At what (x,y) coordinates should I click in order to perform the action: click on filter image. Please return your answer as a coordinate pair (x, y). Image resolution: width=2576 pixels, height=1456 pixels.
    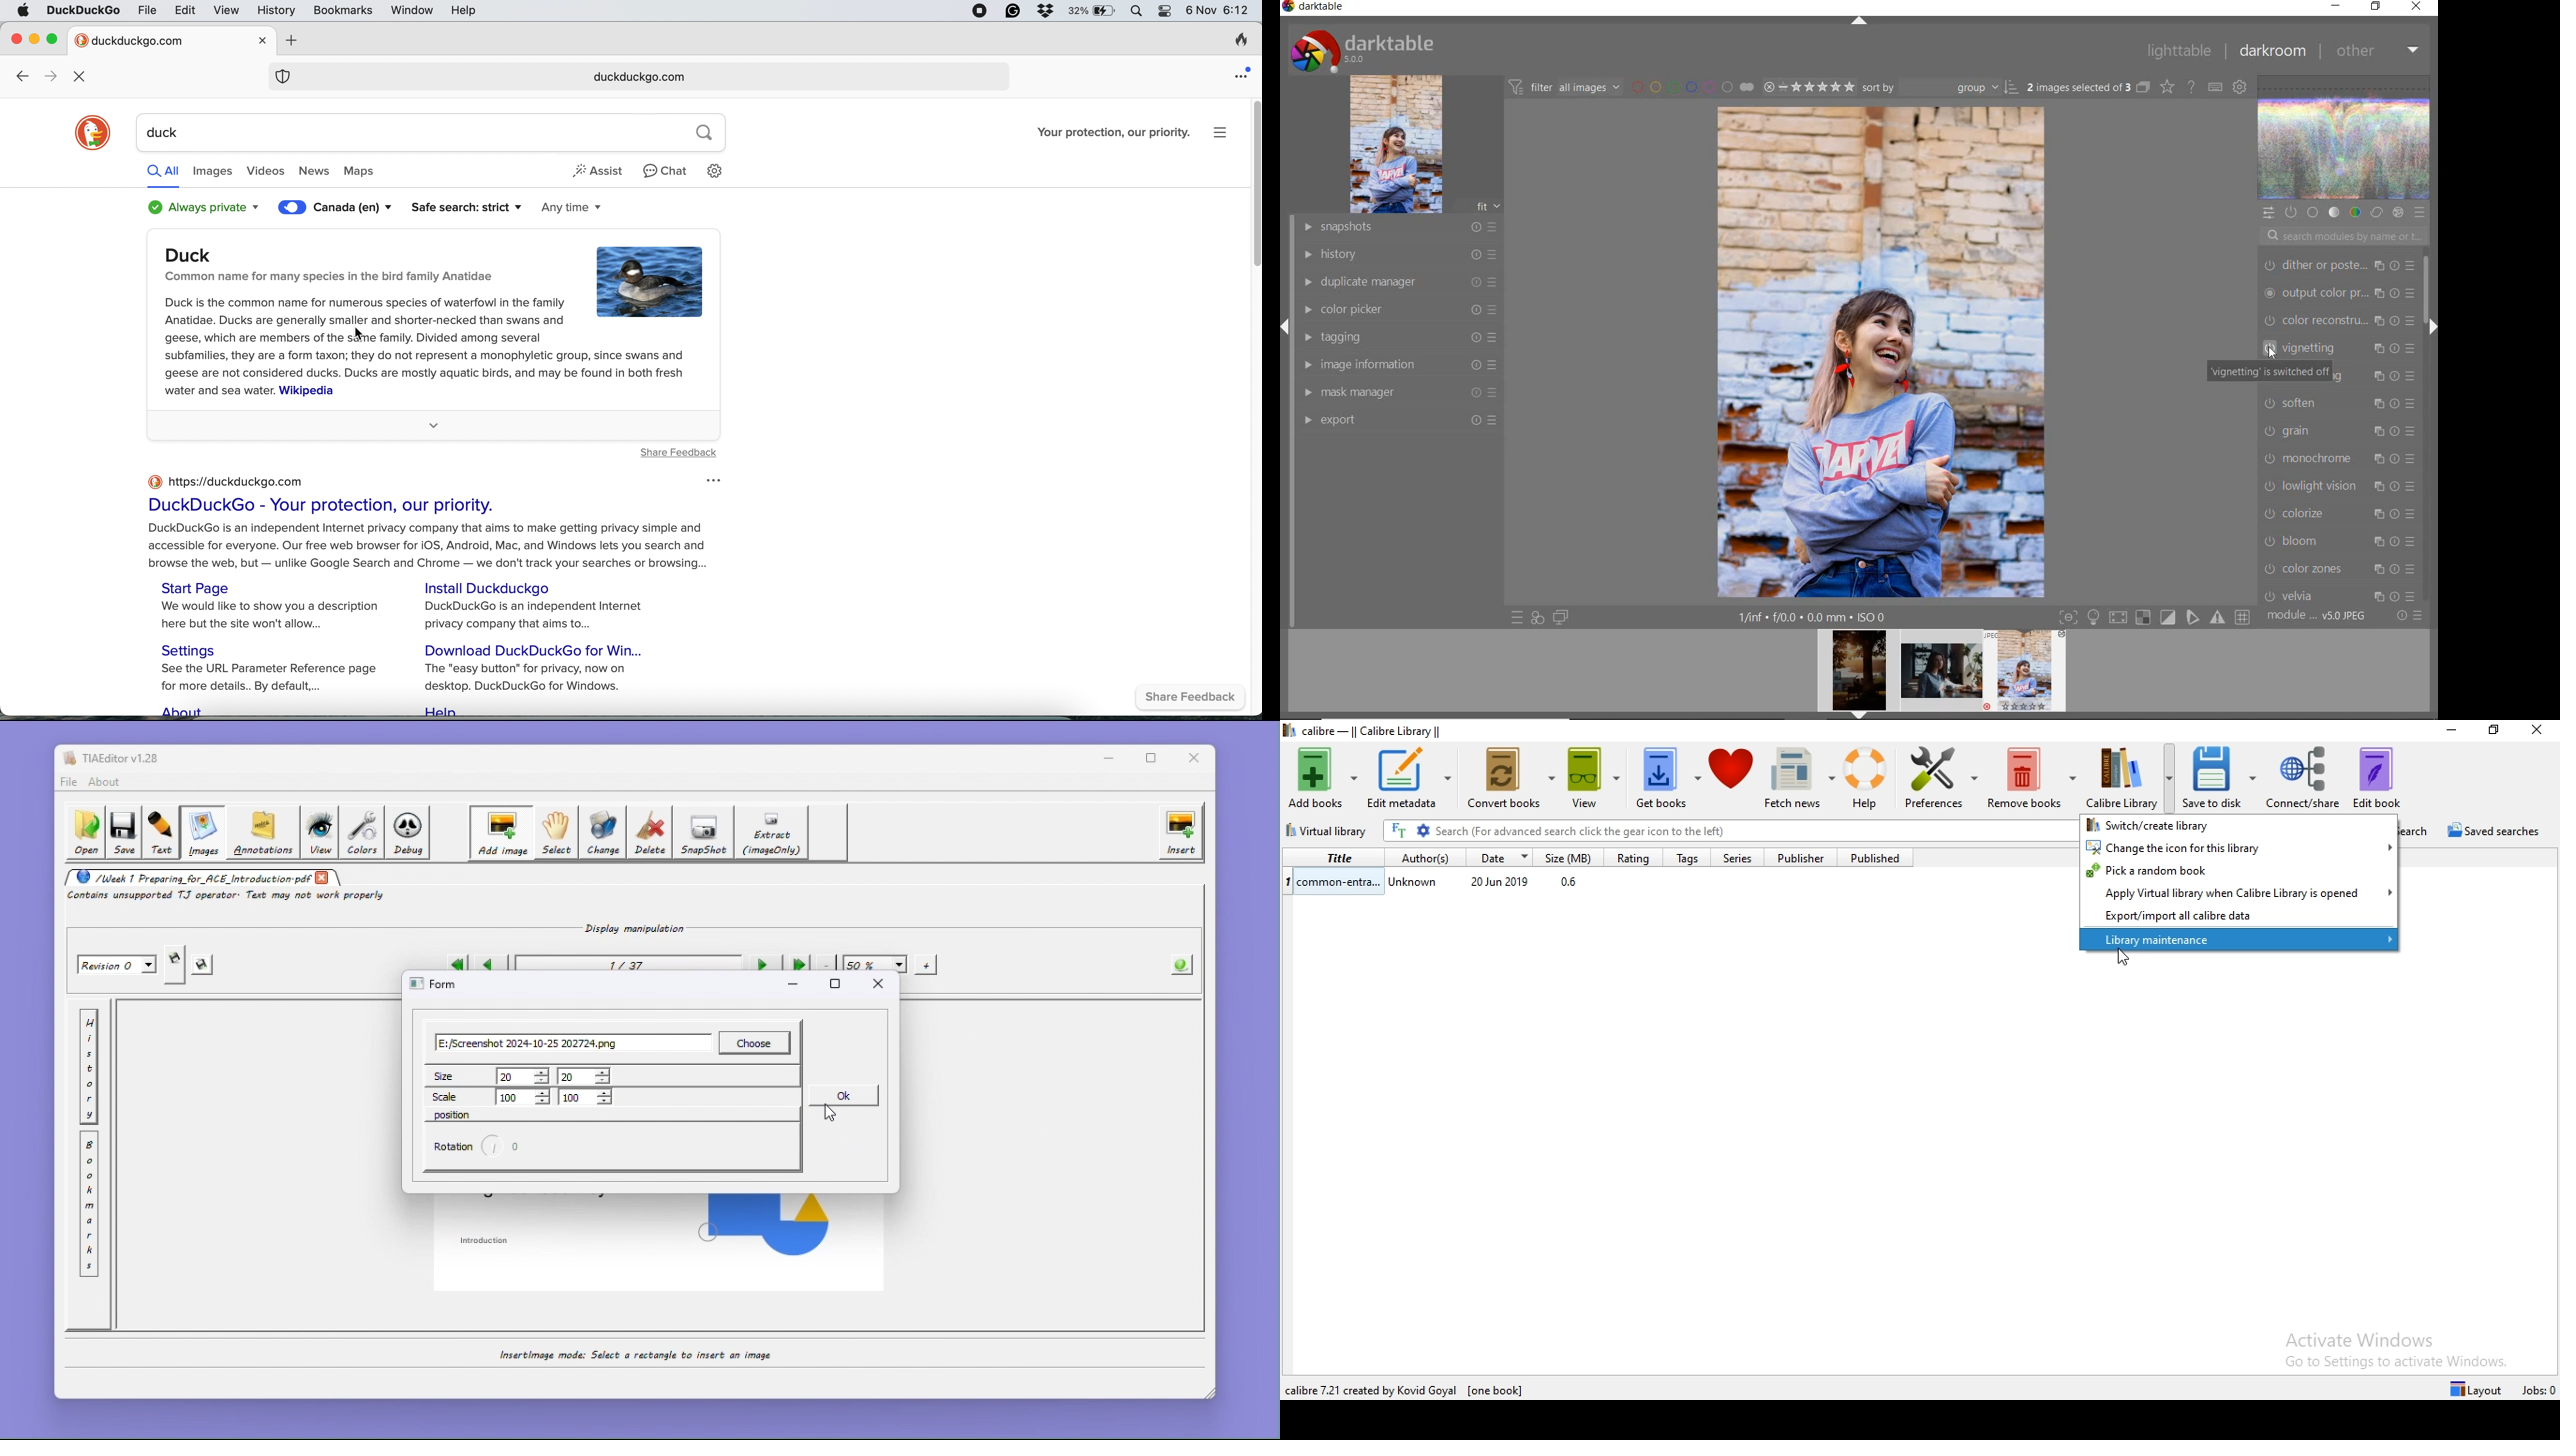
    Looking at the image, I should click on (1564, 86).